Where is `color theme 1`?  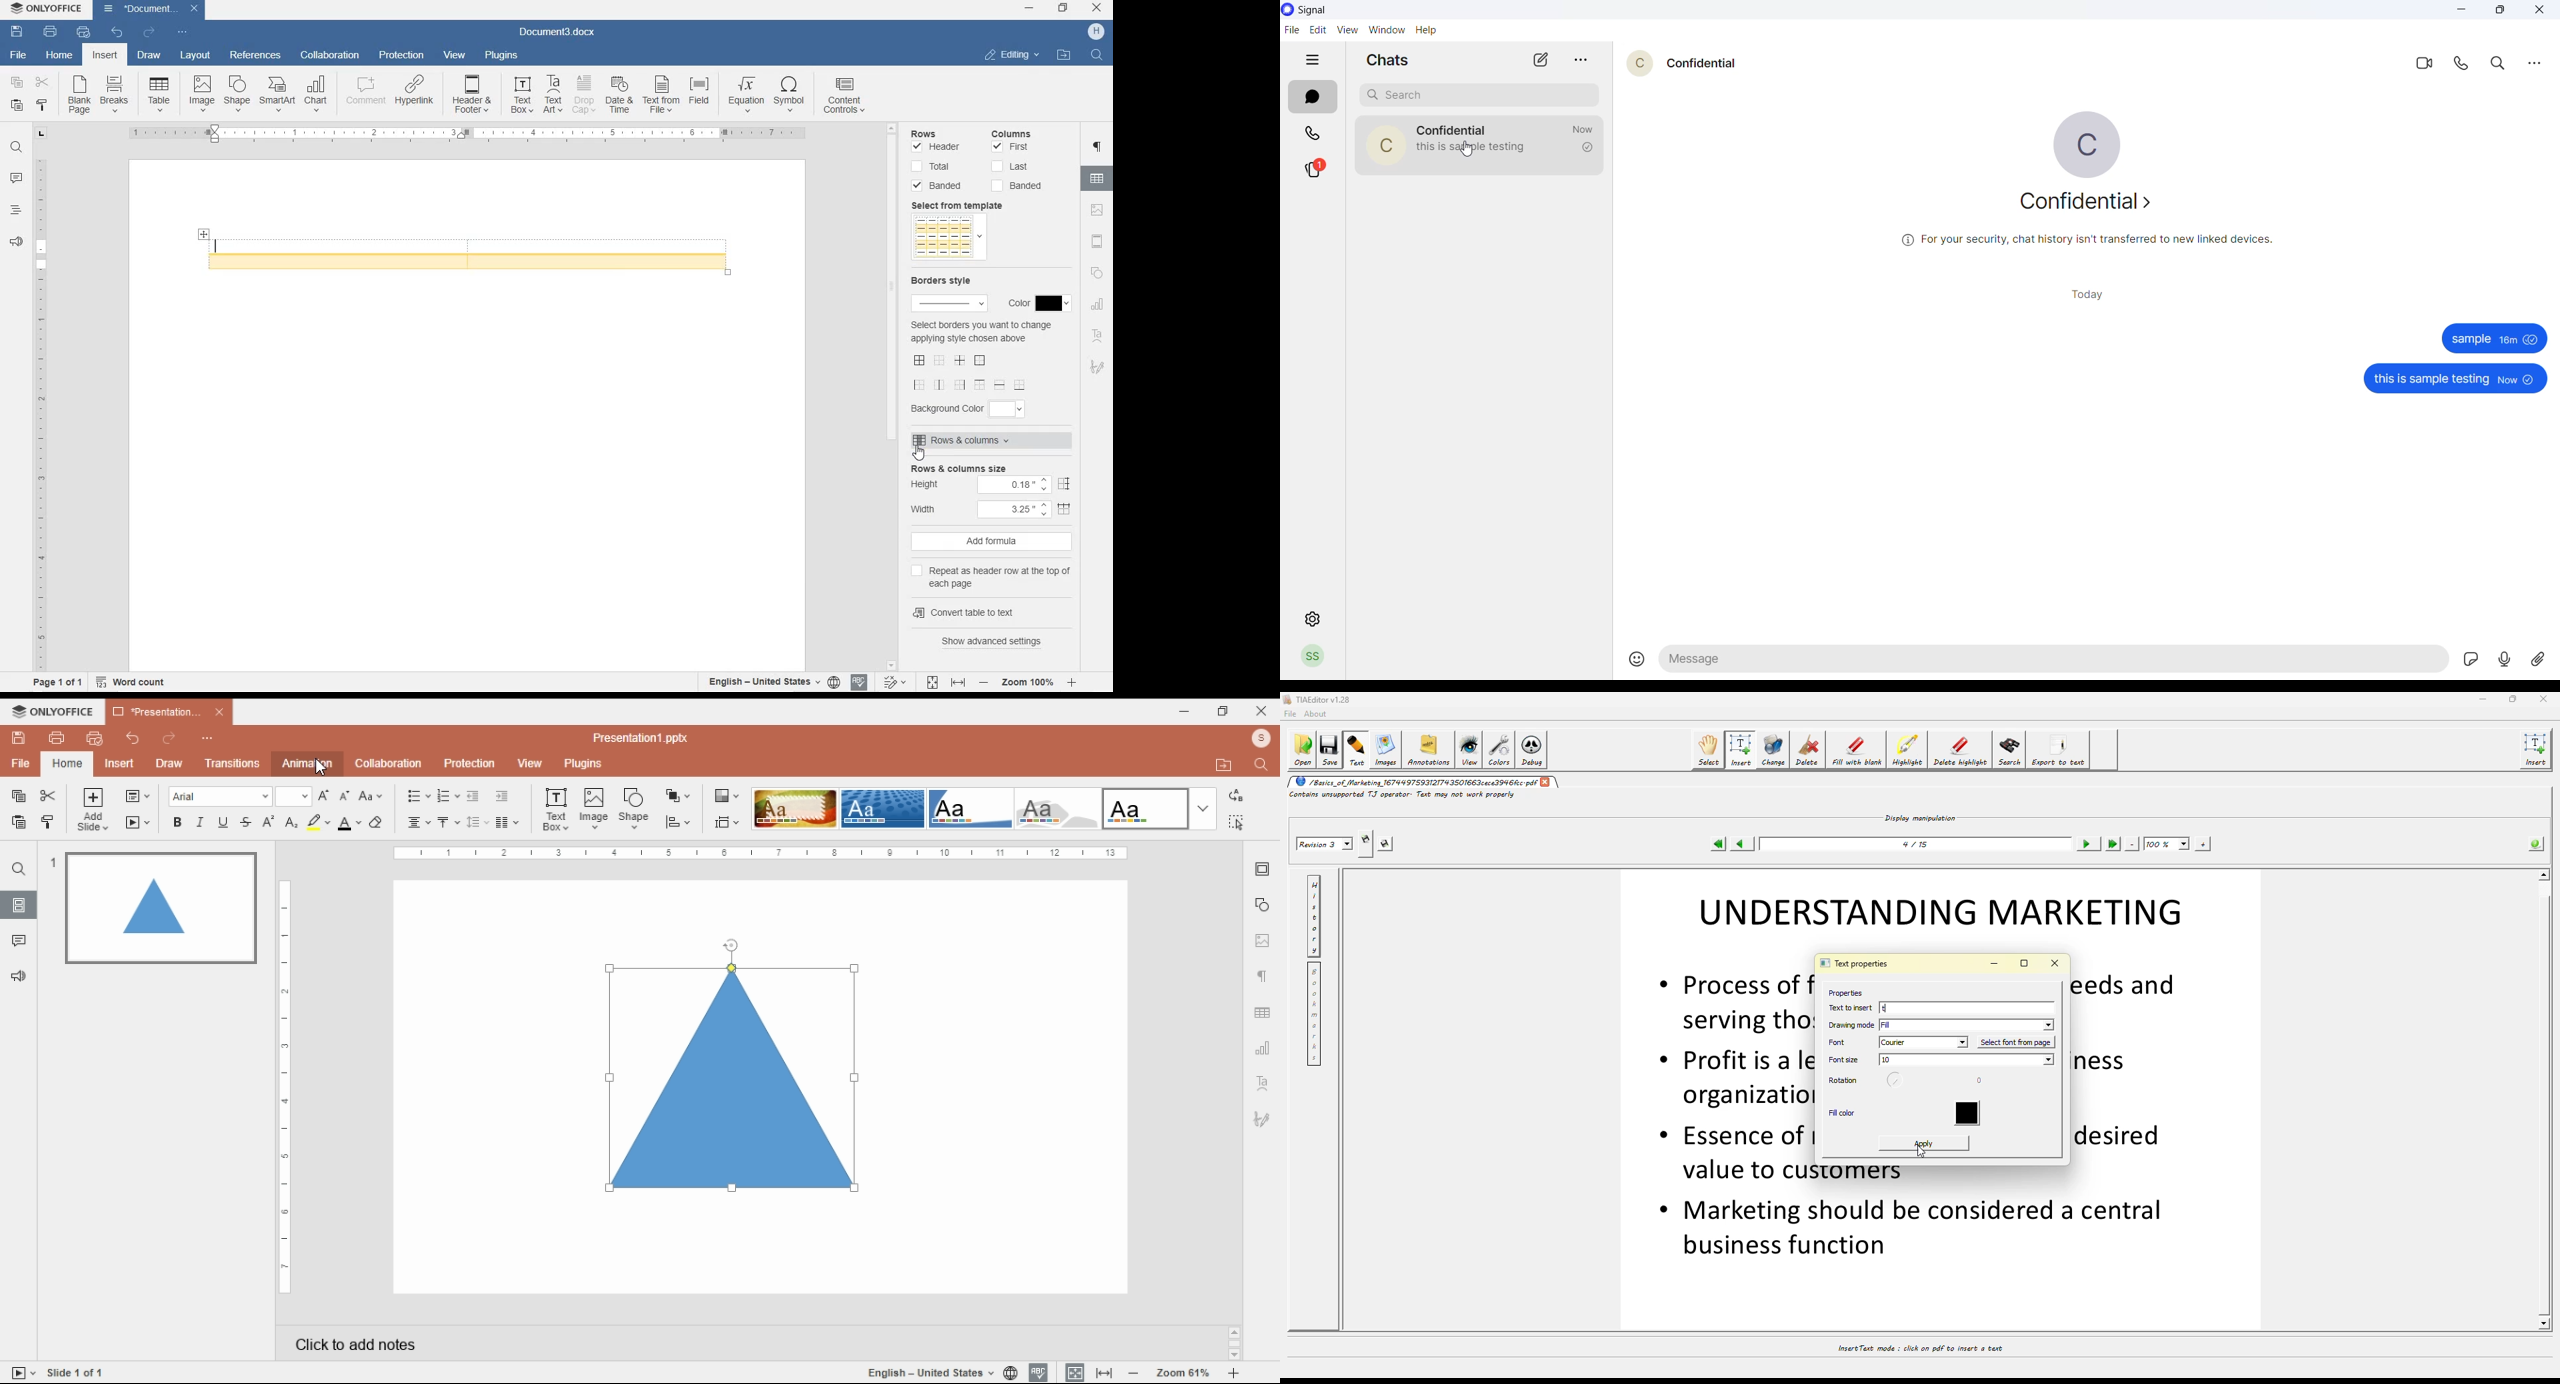 color theme 1 is located at coordinates (794, 808).